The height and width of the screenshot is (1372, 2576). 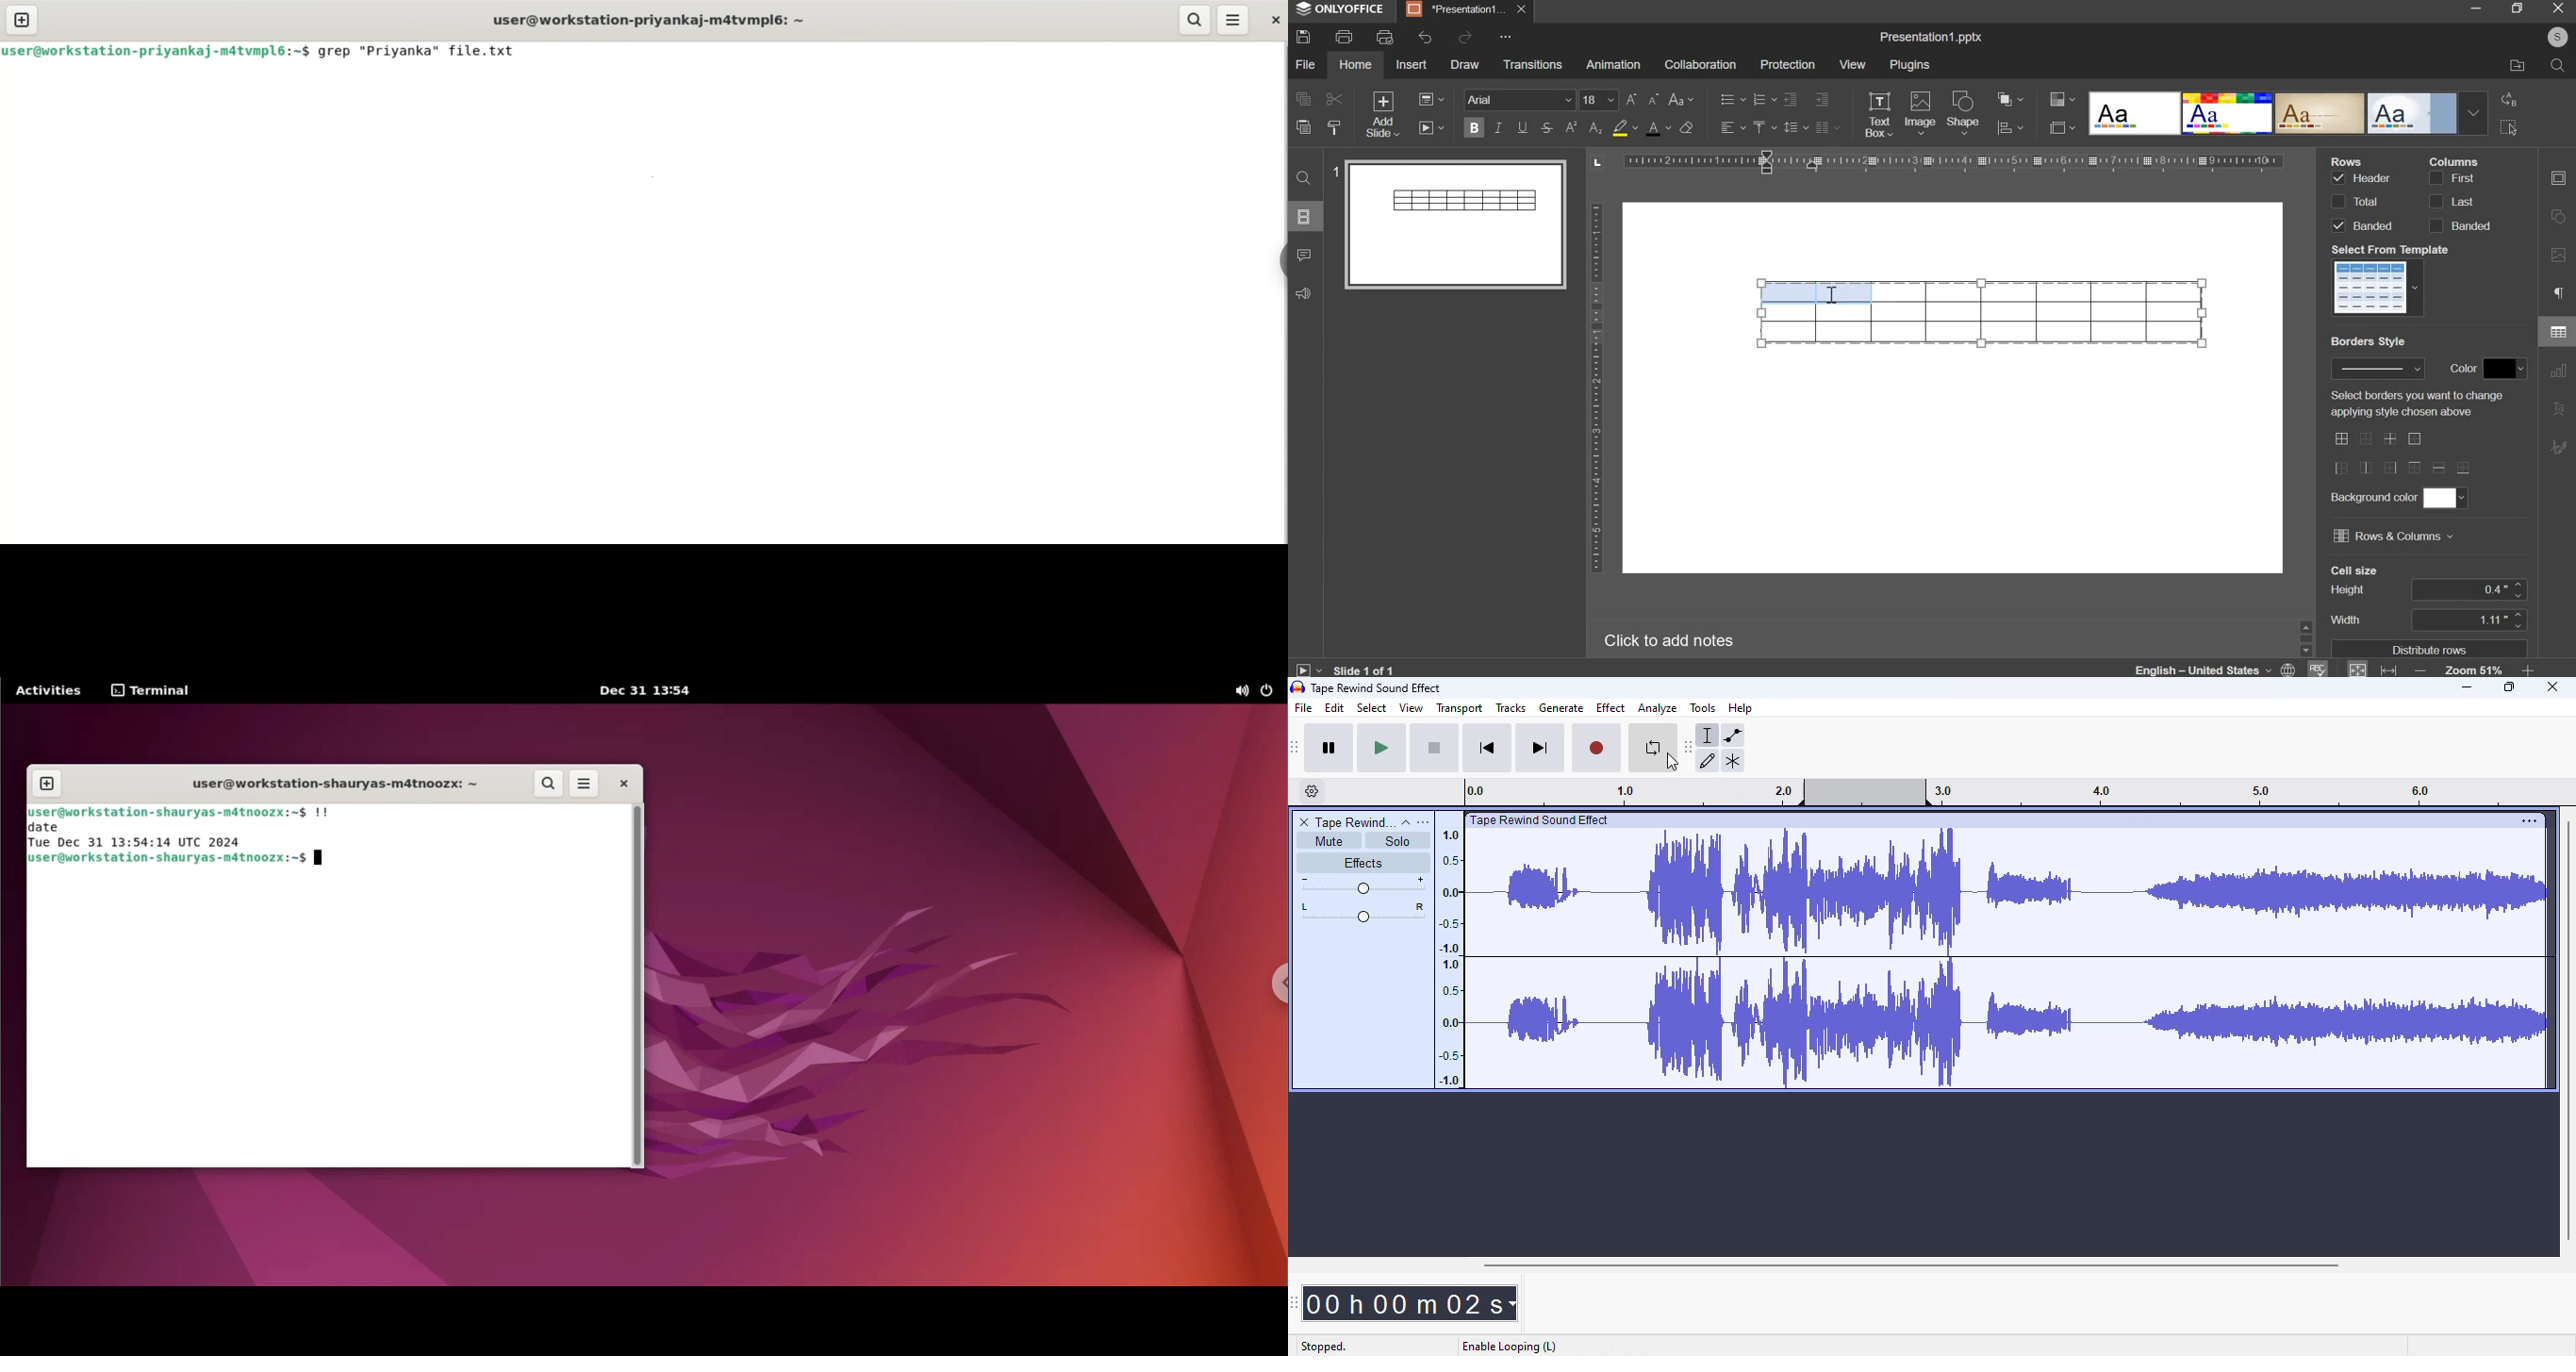 I want to click on copy style, so click(x=1336, y=127).